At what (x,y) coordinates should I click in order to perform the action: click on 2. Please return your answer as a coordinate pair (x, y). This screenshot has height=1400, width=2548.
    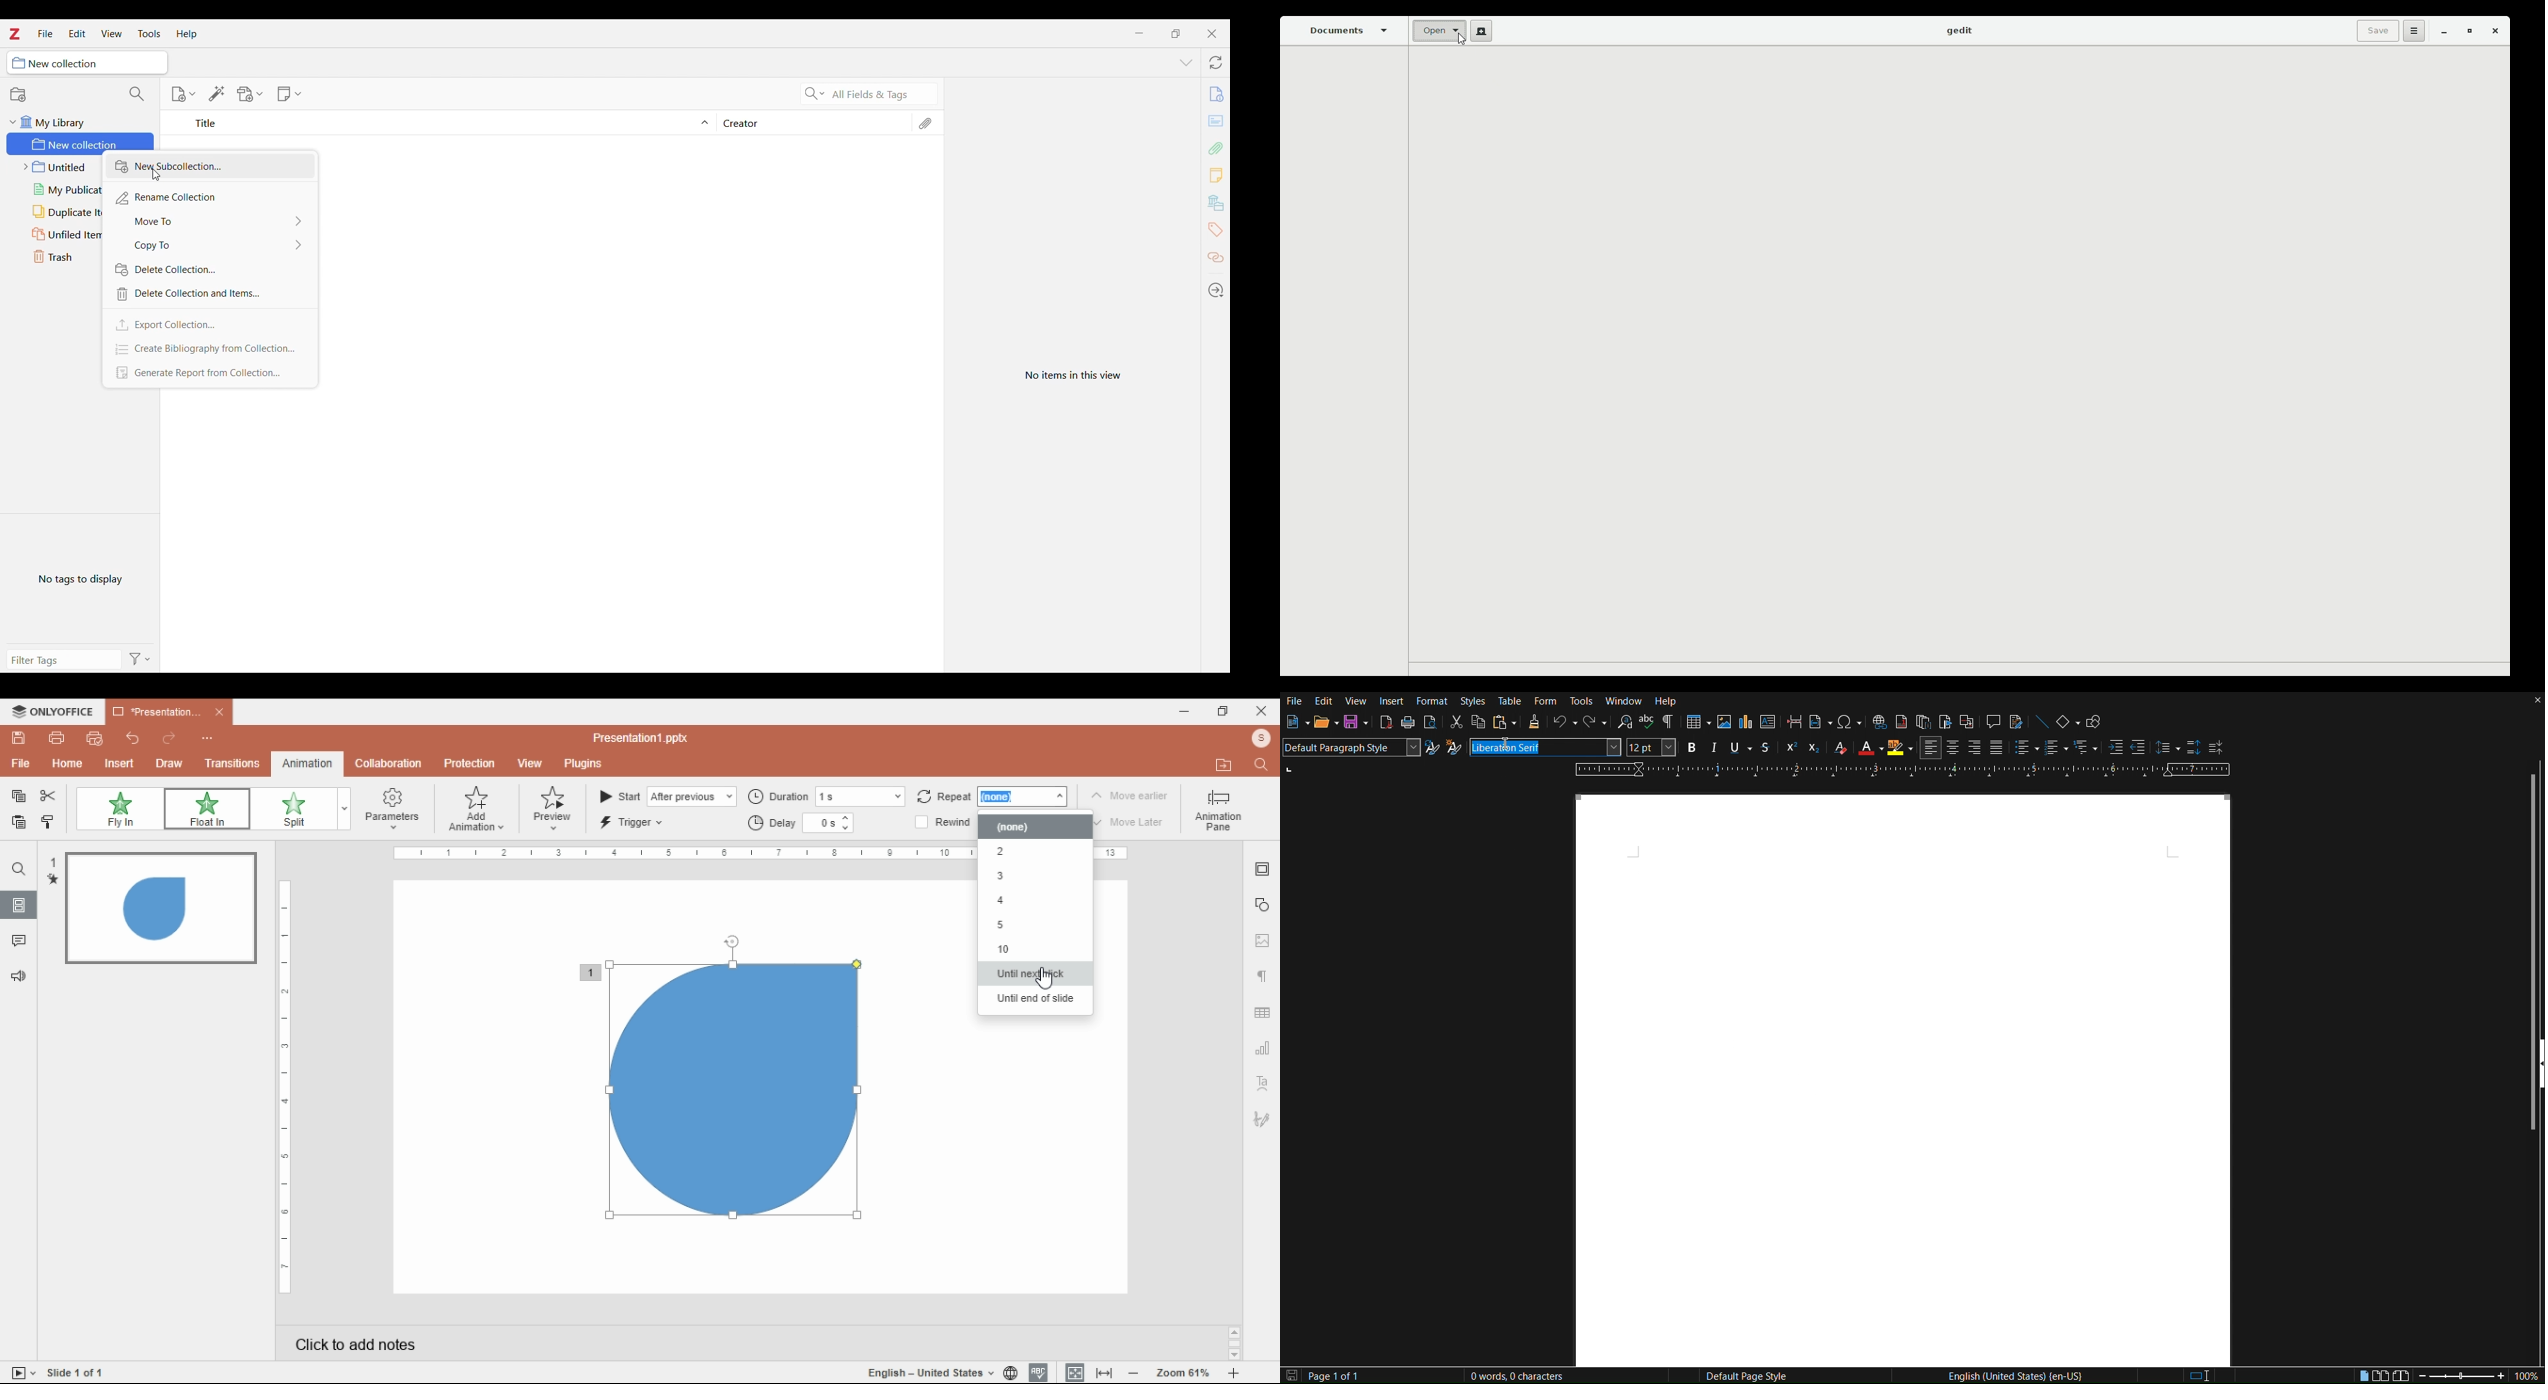
    Looking at the image, I should click on (1032, 852).